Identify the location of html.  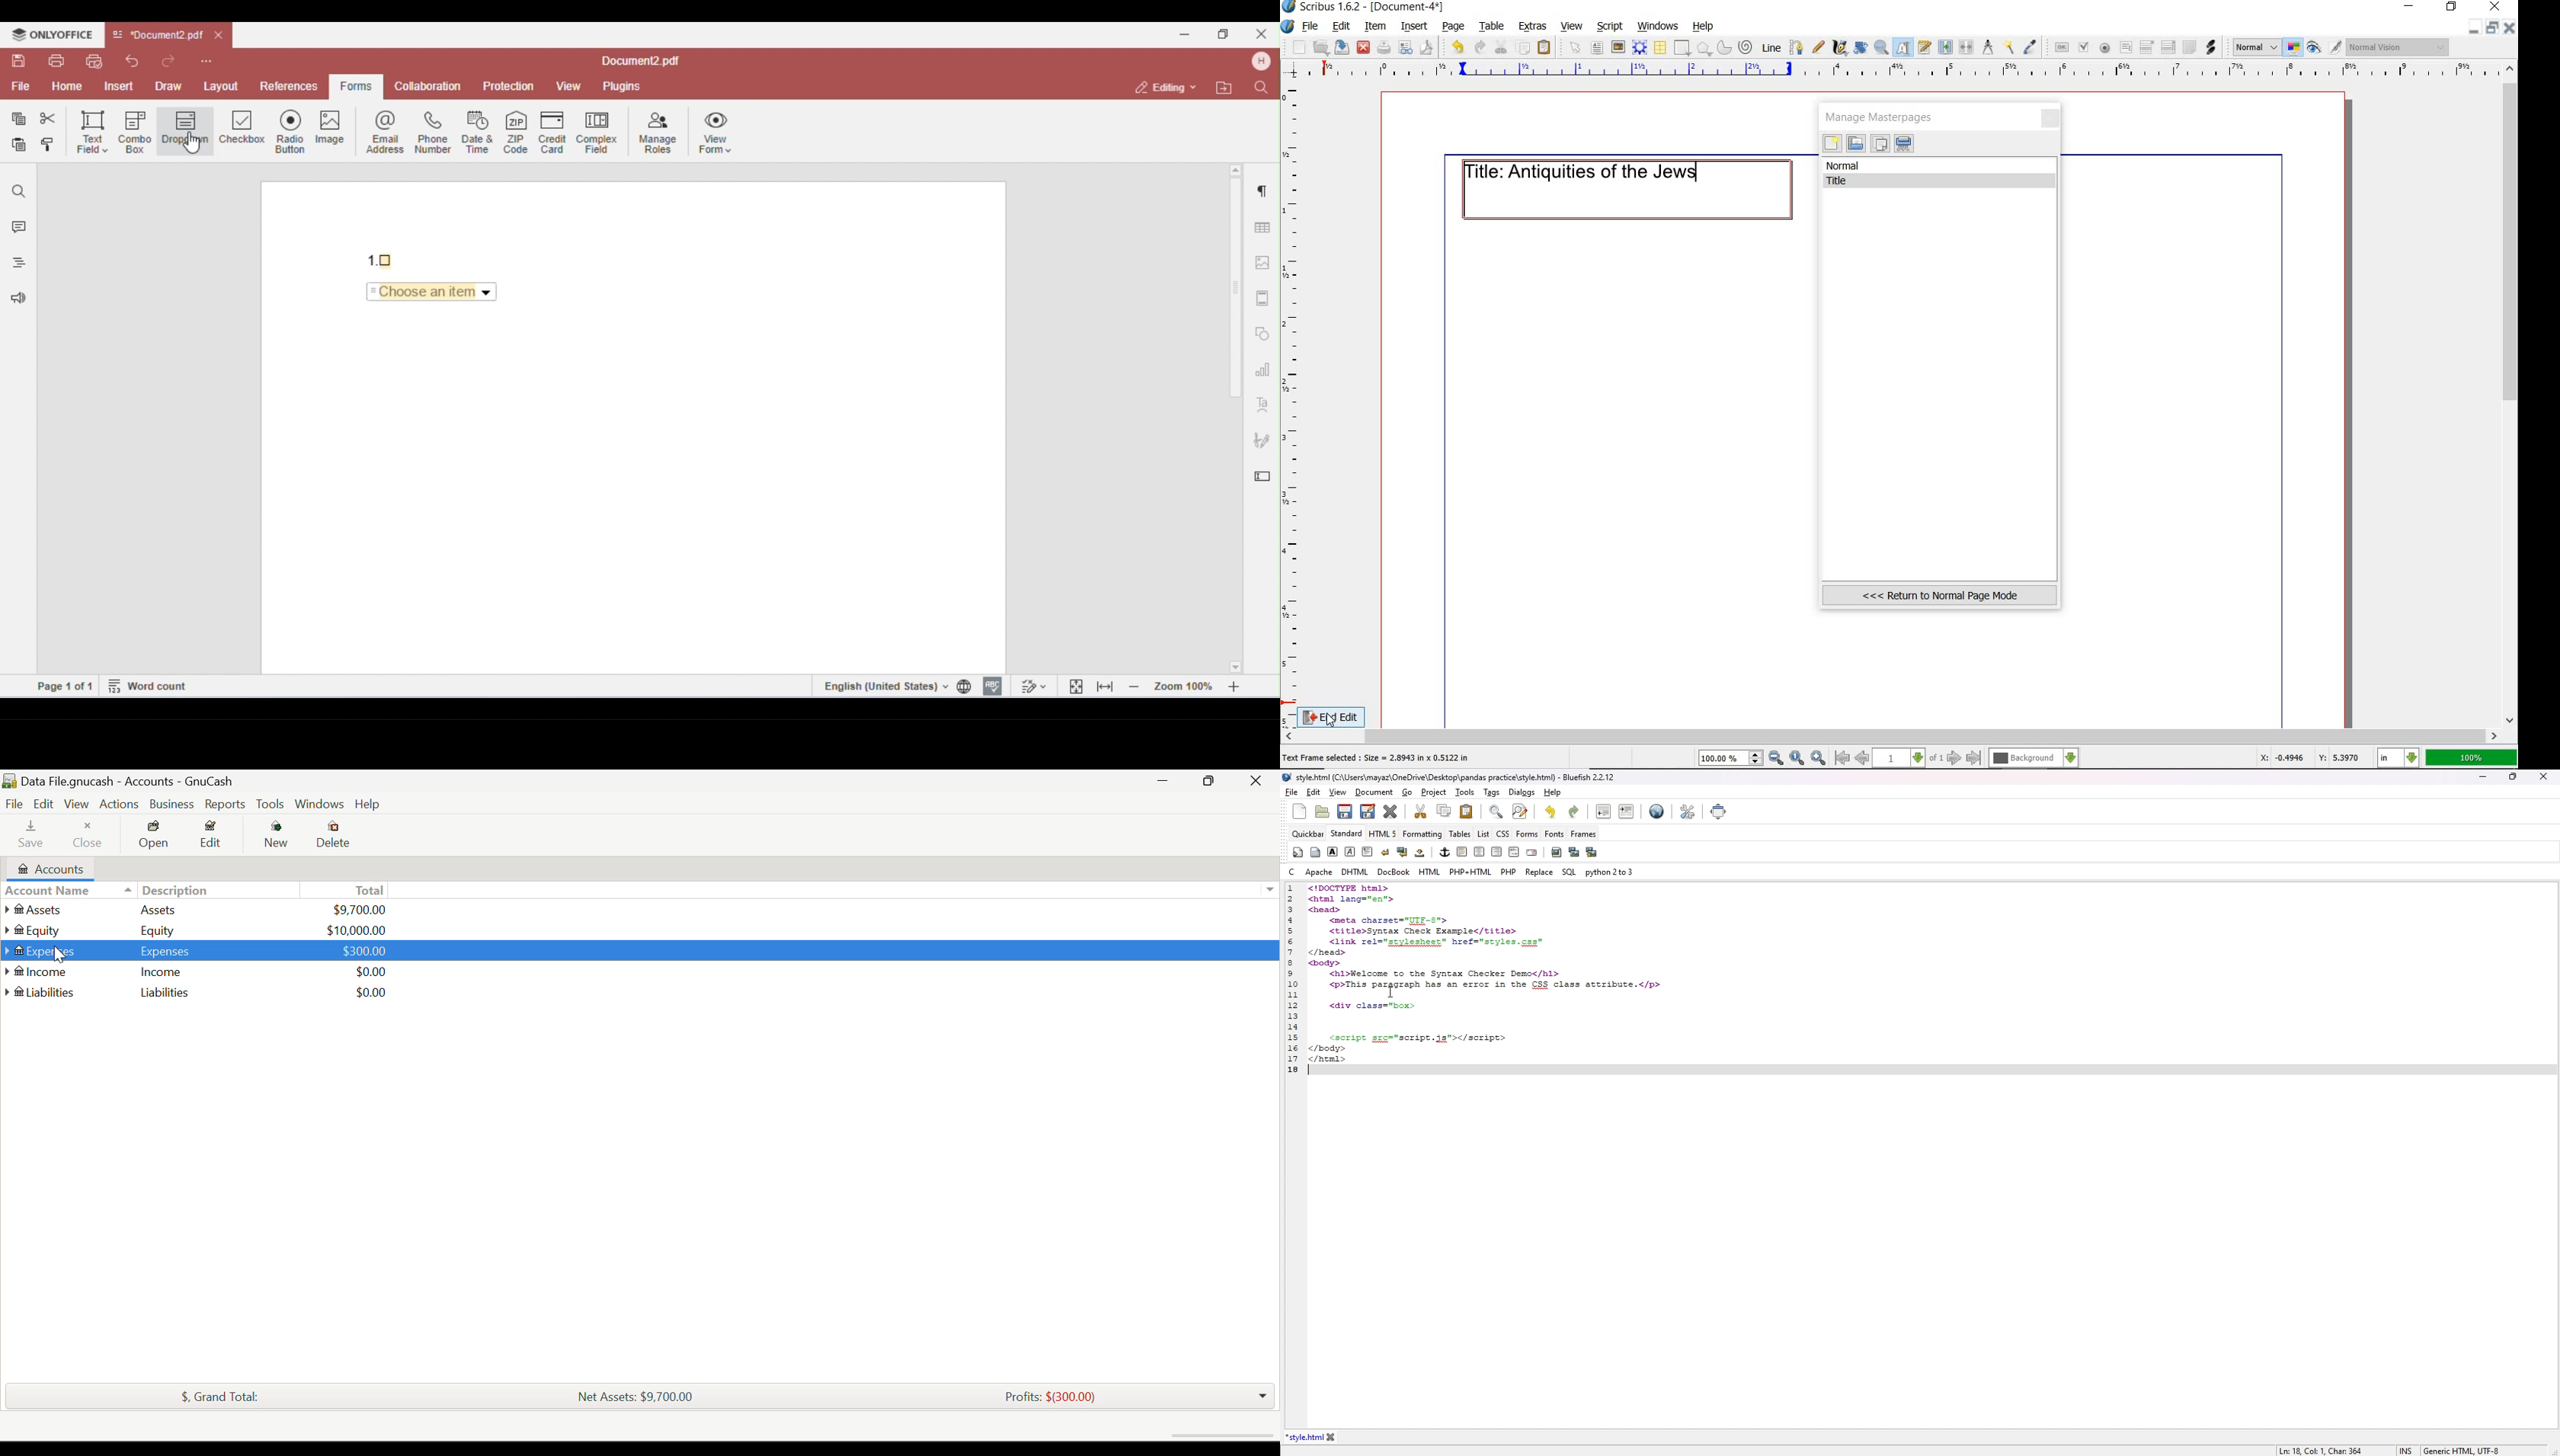
(1429, 872).